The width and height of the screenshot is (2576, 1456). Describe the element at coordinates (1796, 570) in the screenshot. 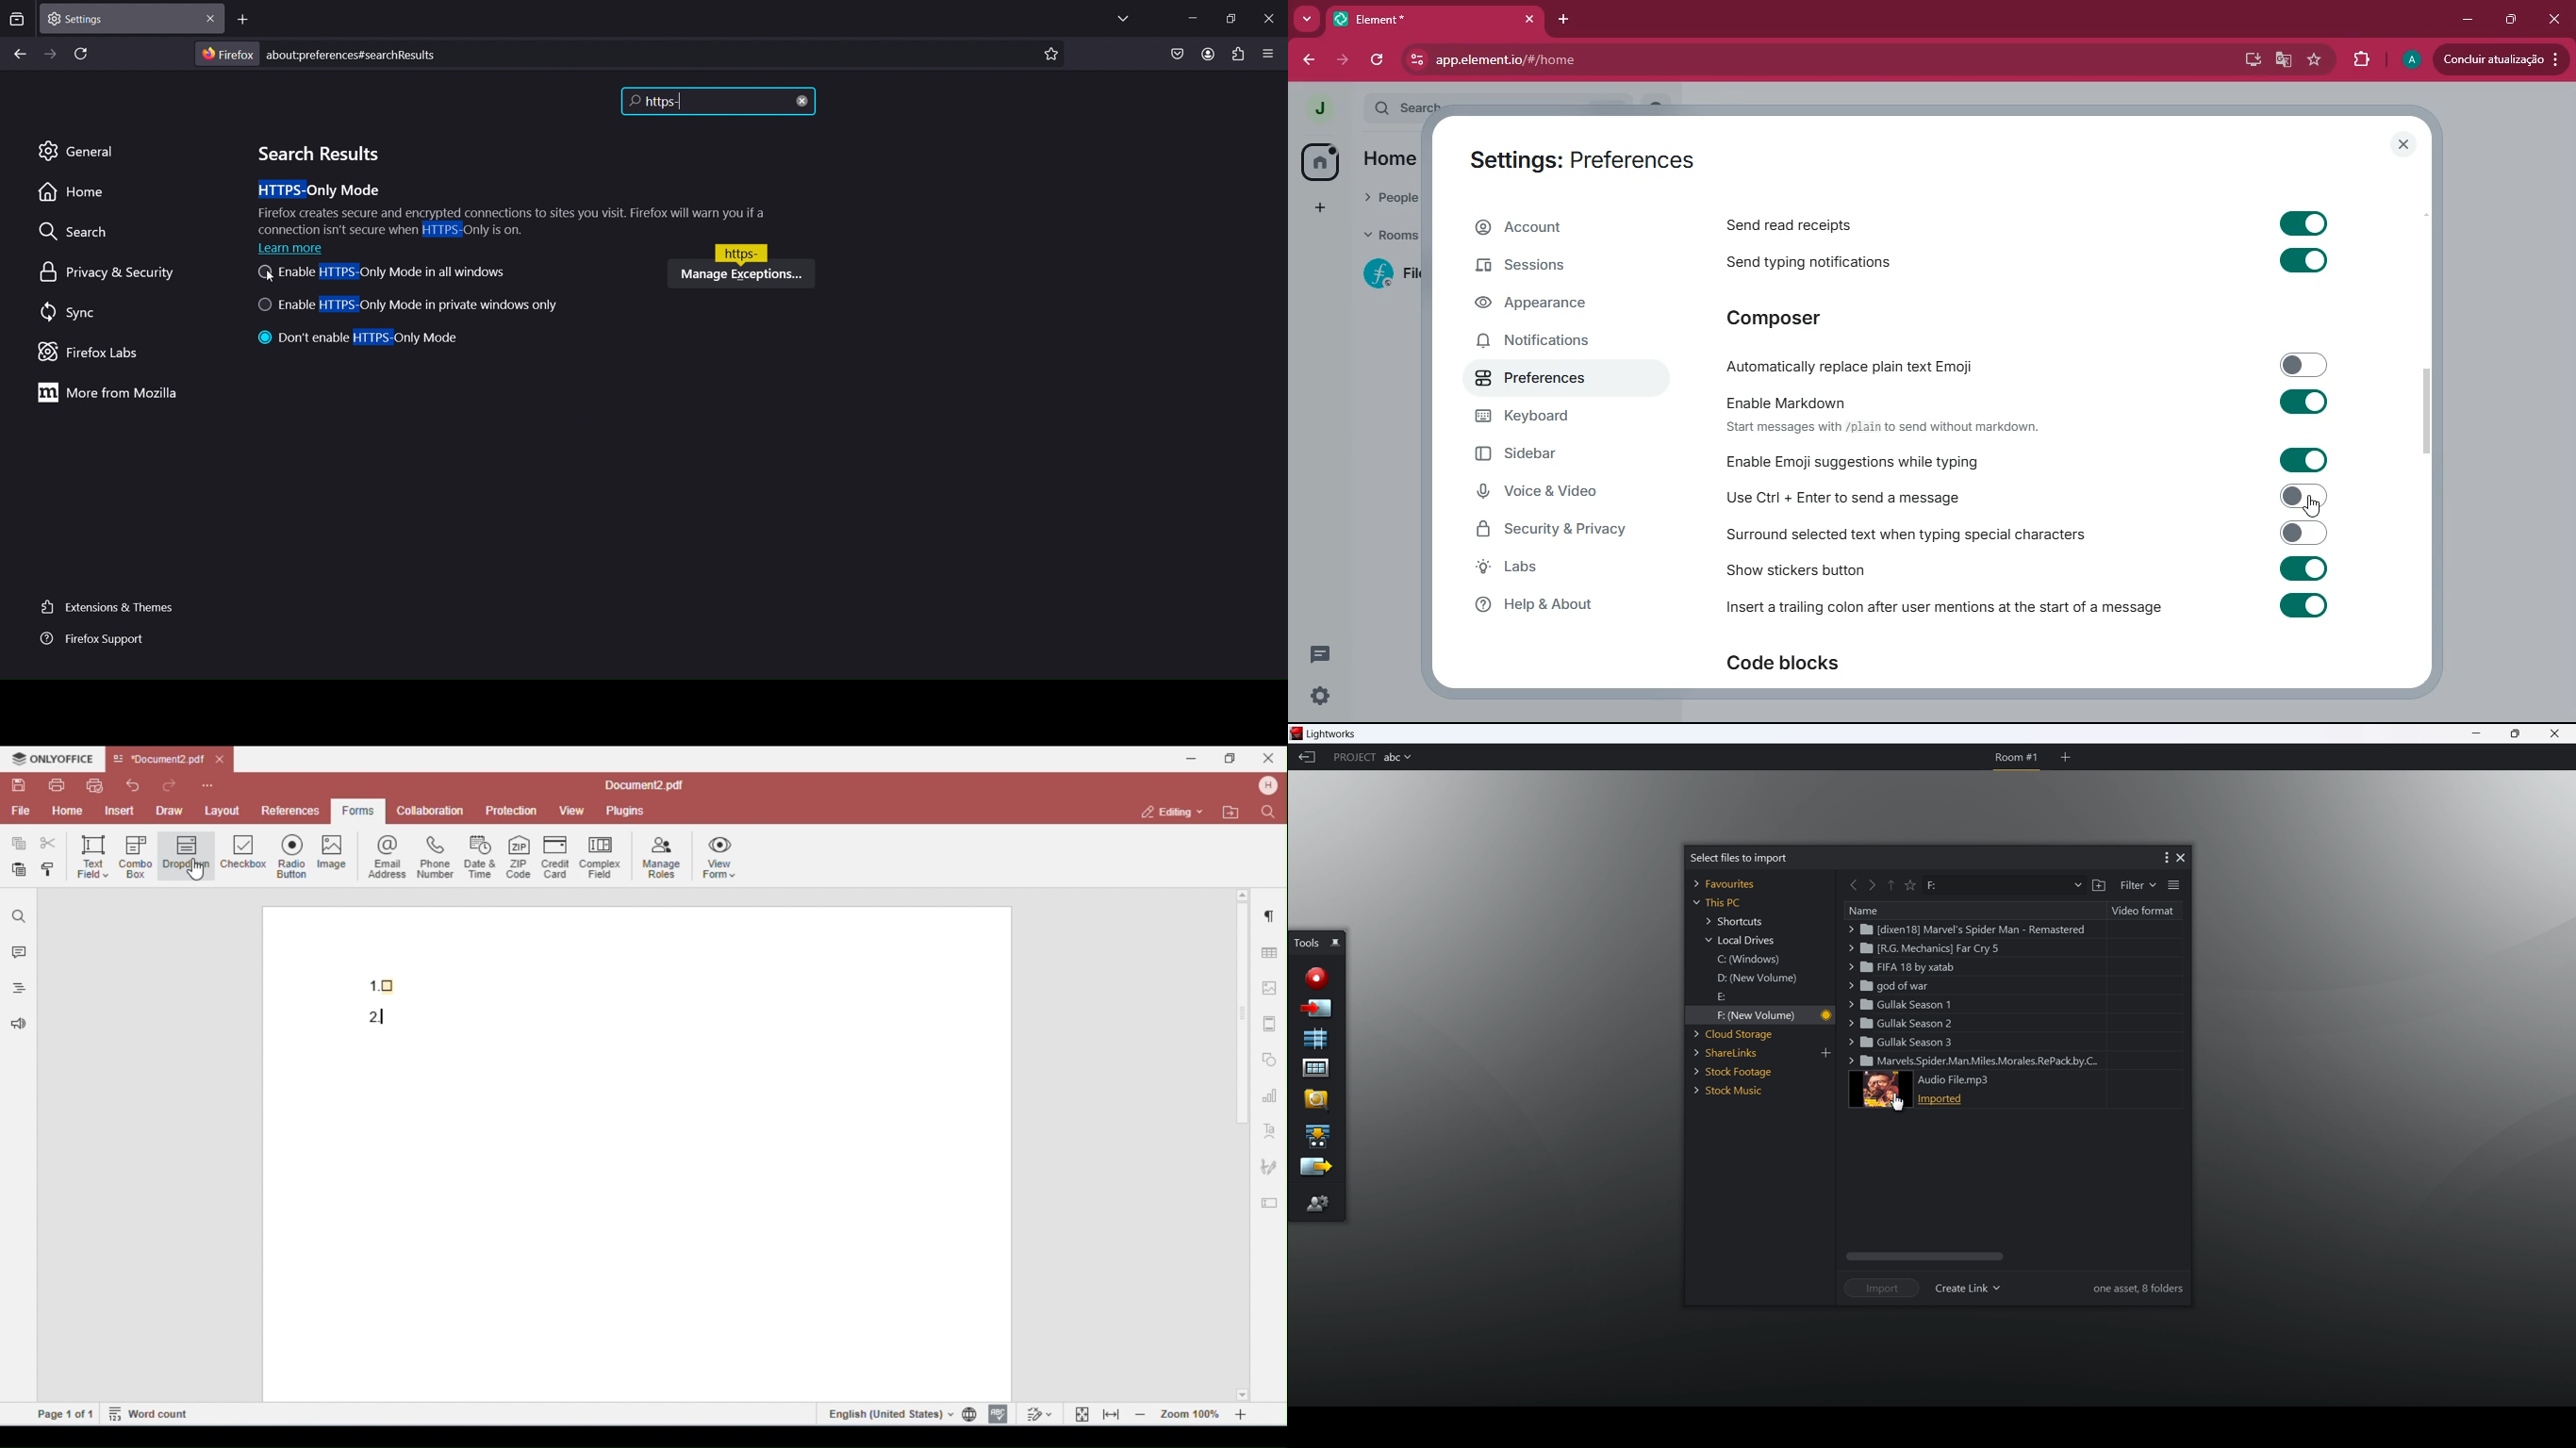

I see `show stickers button` at that location.